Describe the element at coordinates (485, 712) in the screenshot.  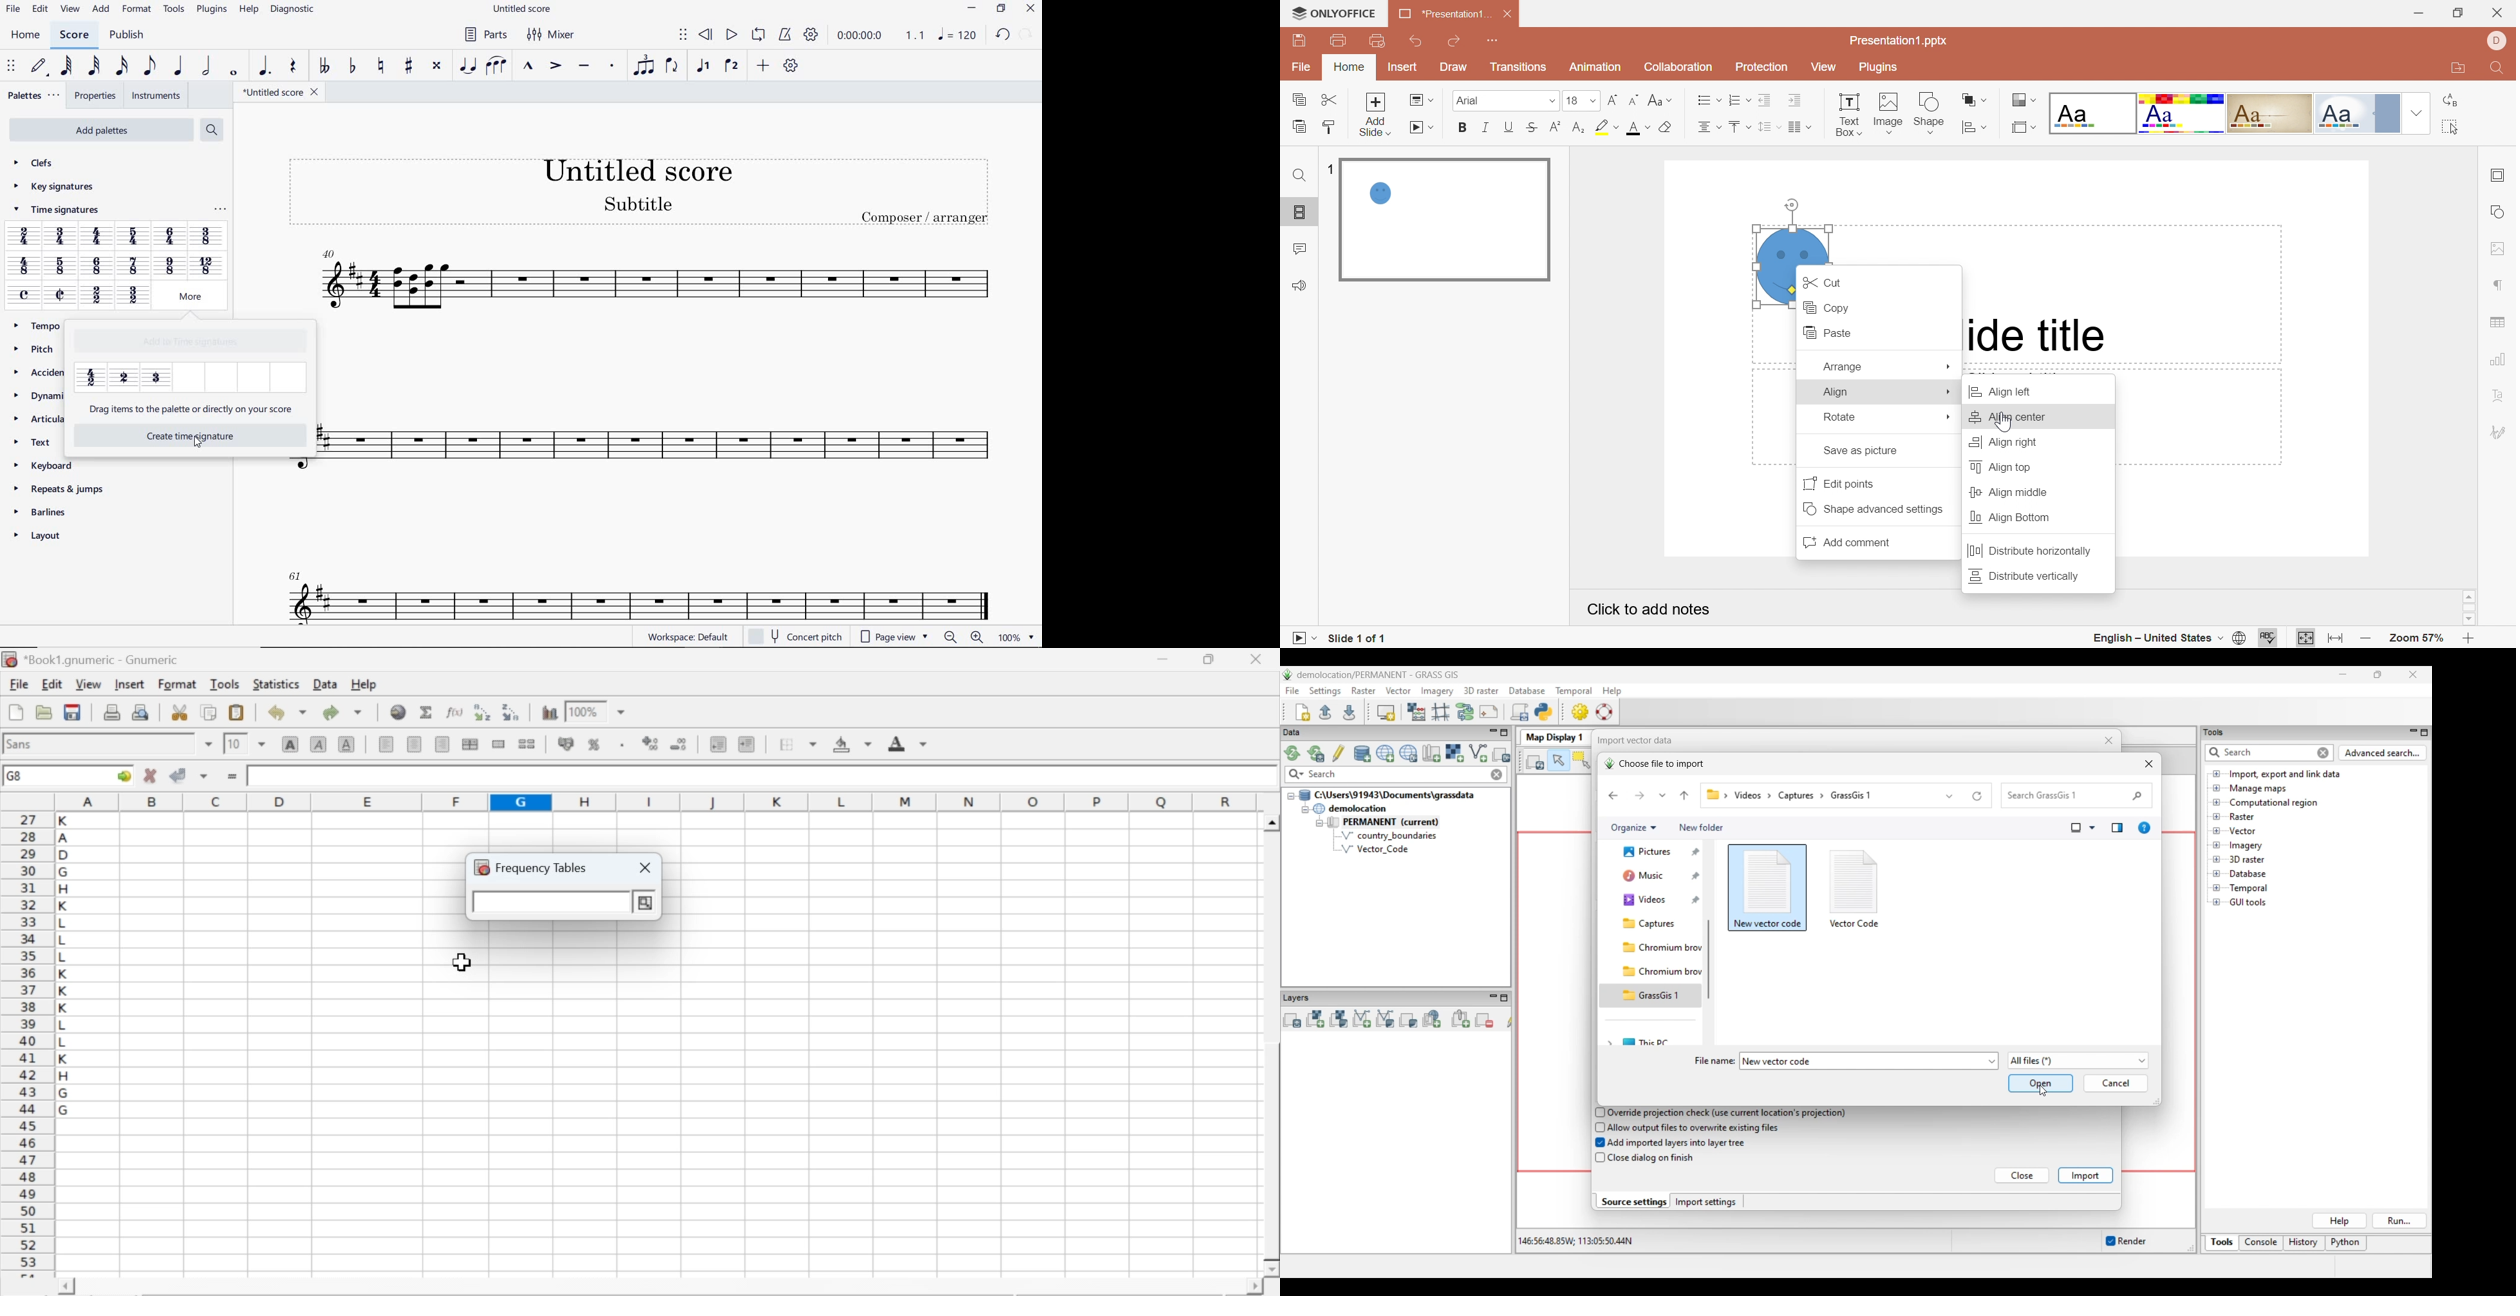
I see `Sort the selected region in ascending order based on the first column selected` at that location.